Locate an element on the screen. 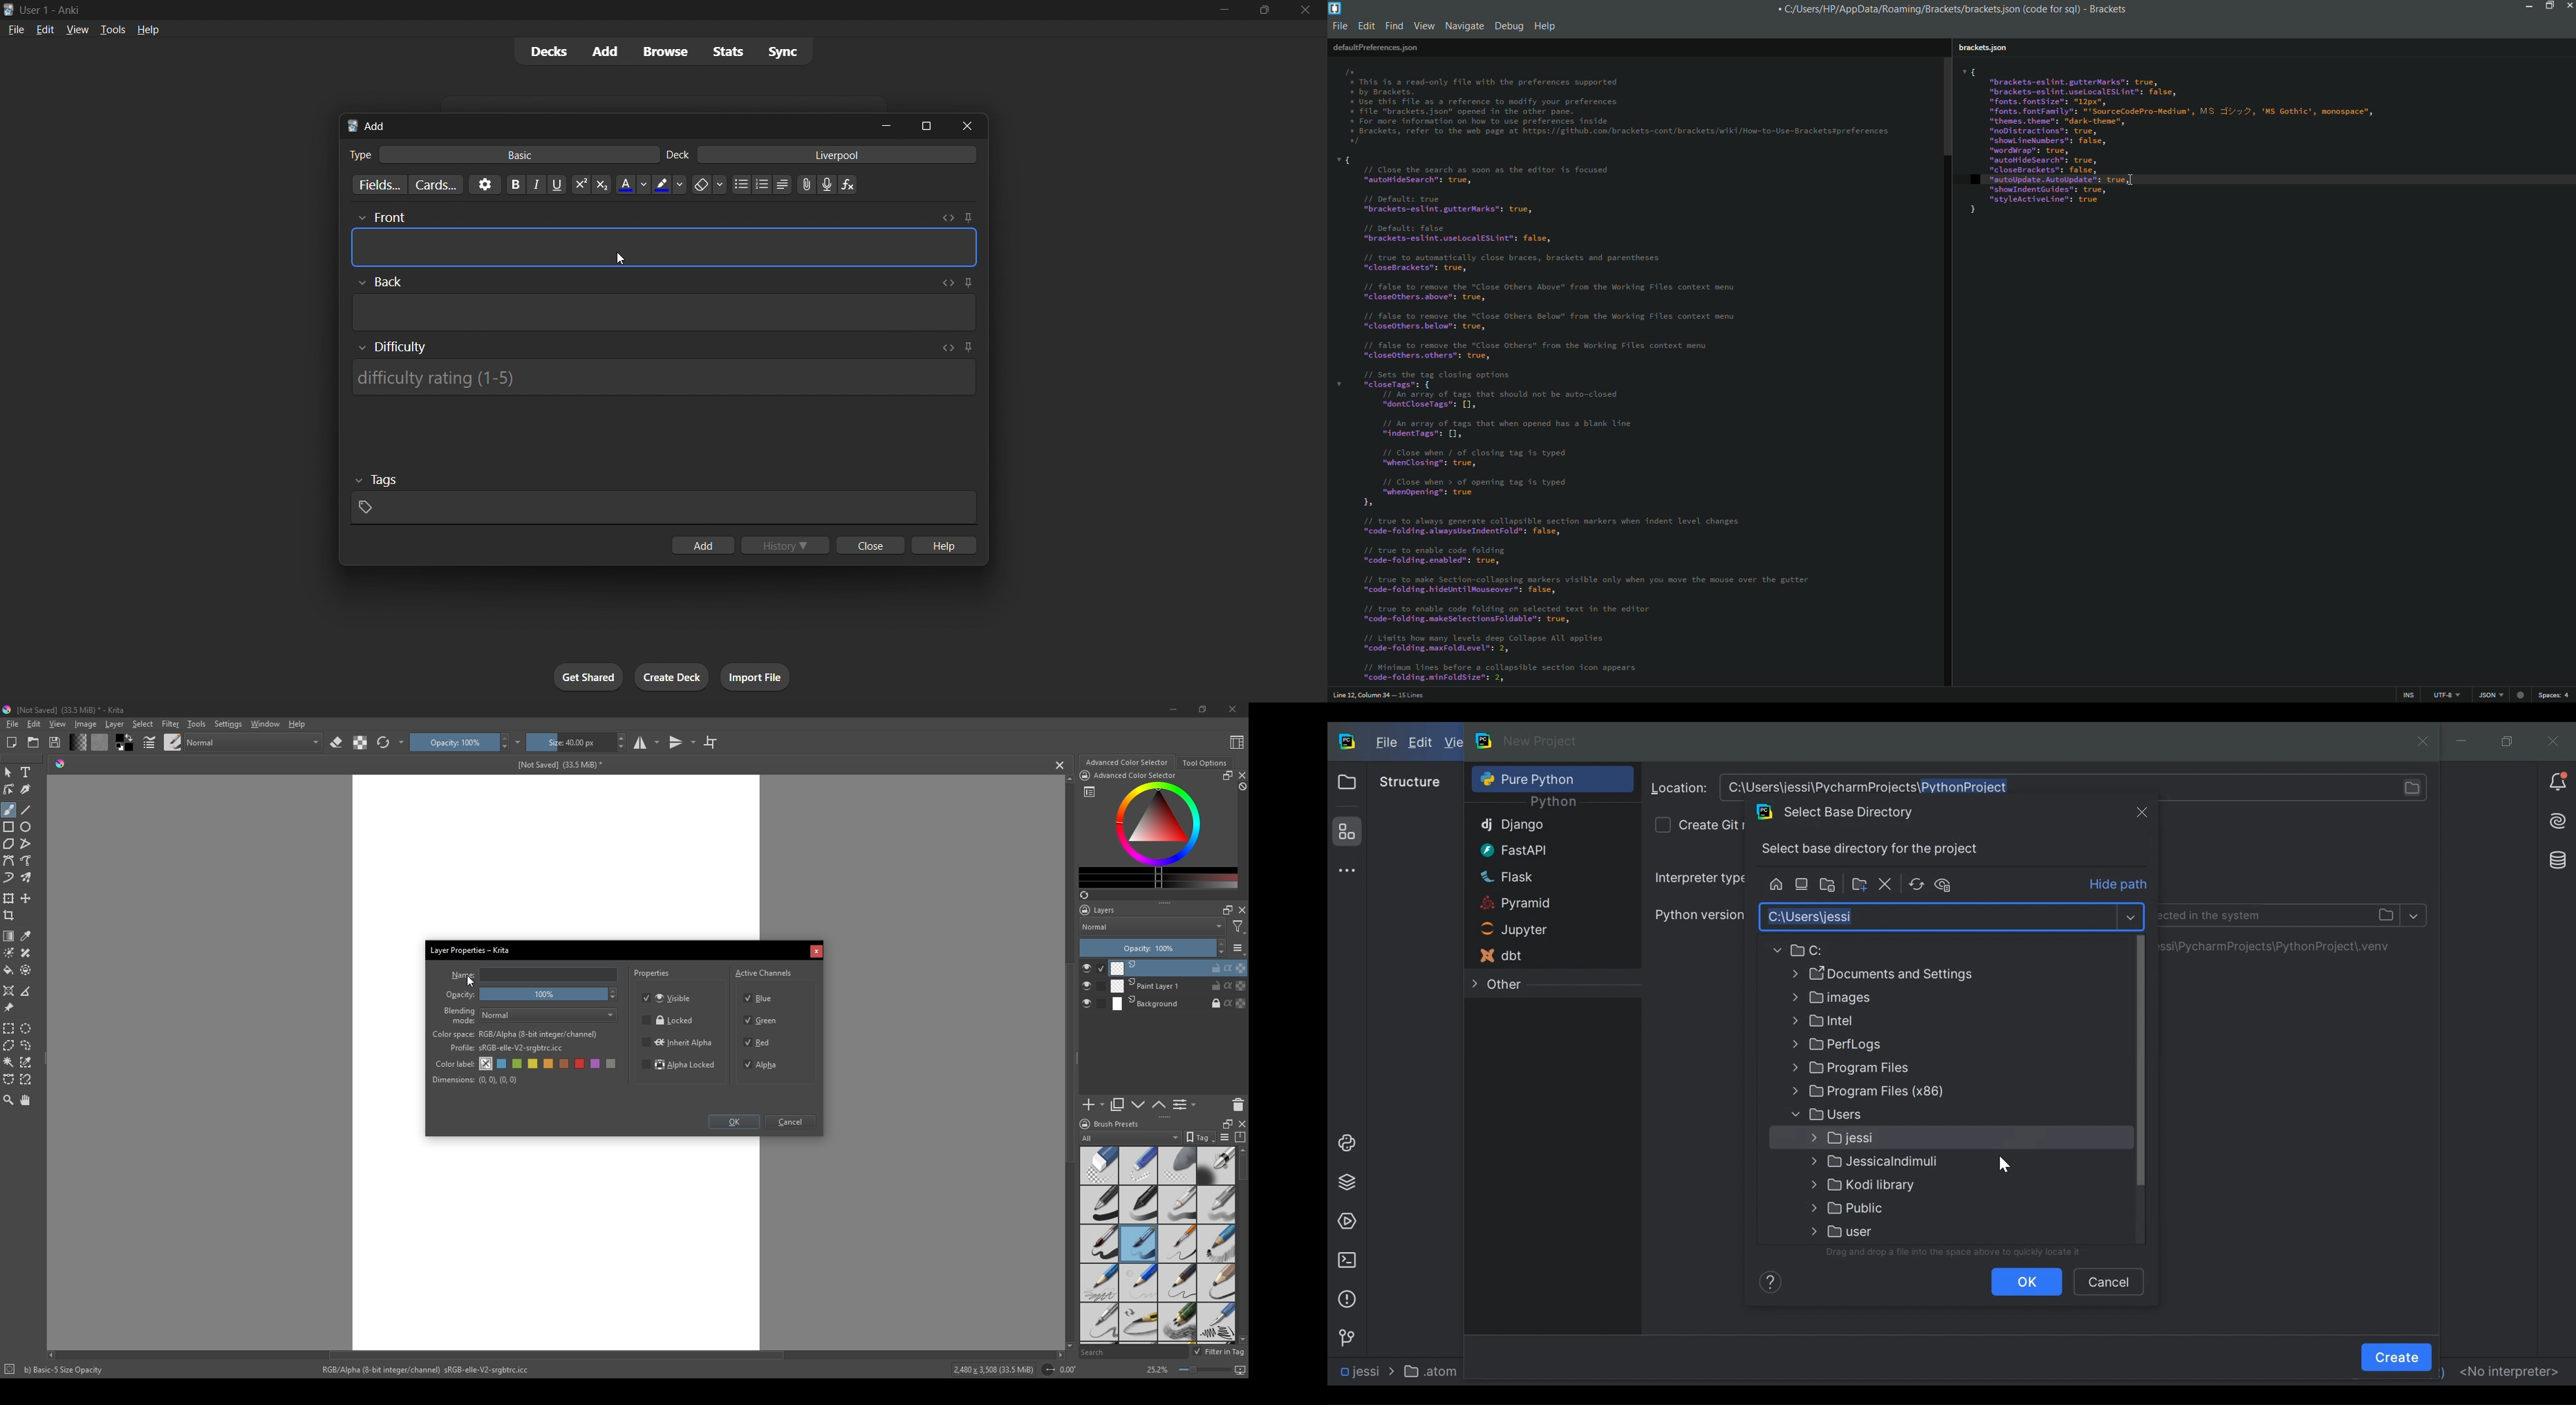 The image size is (2576, 1428). Active channels is located at coordinates (764, 971).